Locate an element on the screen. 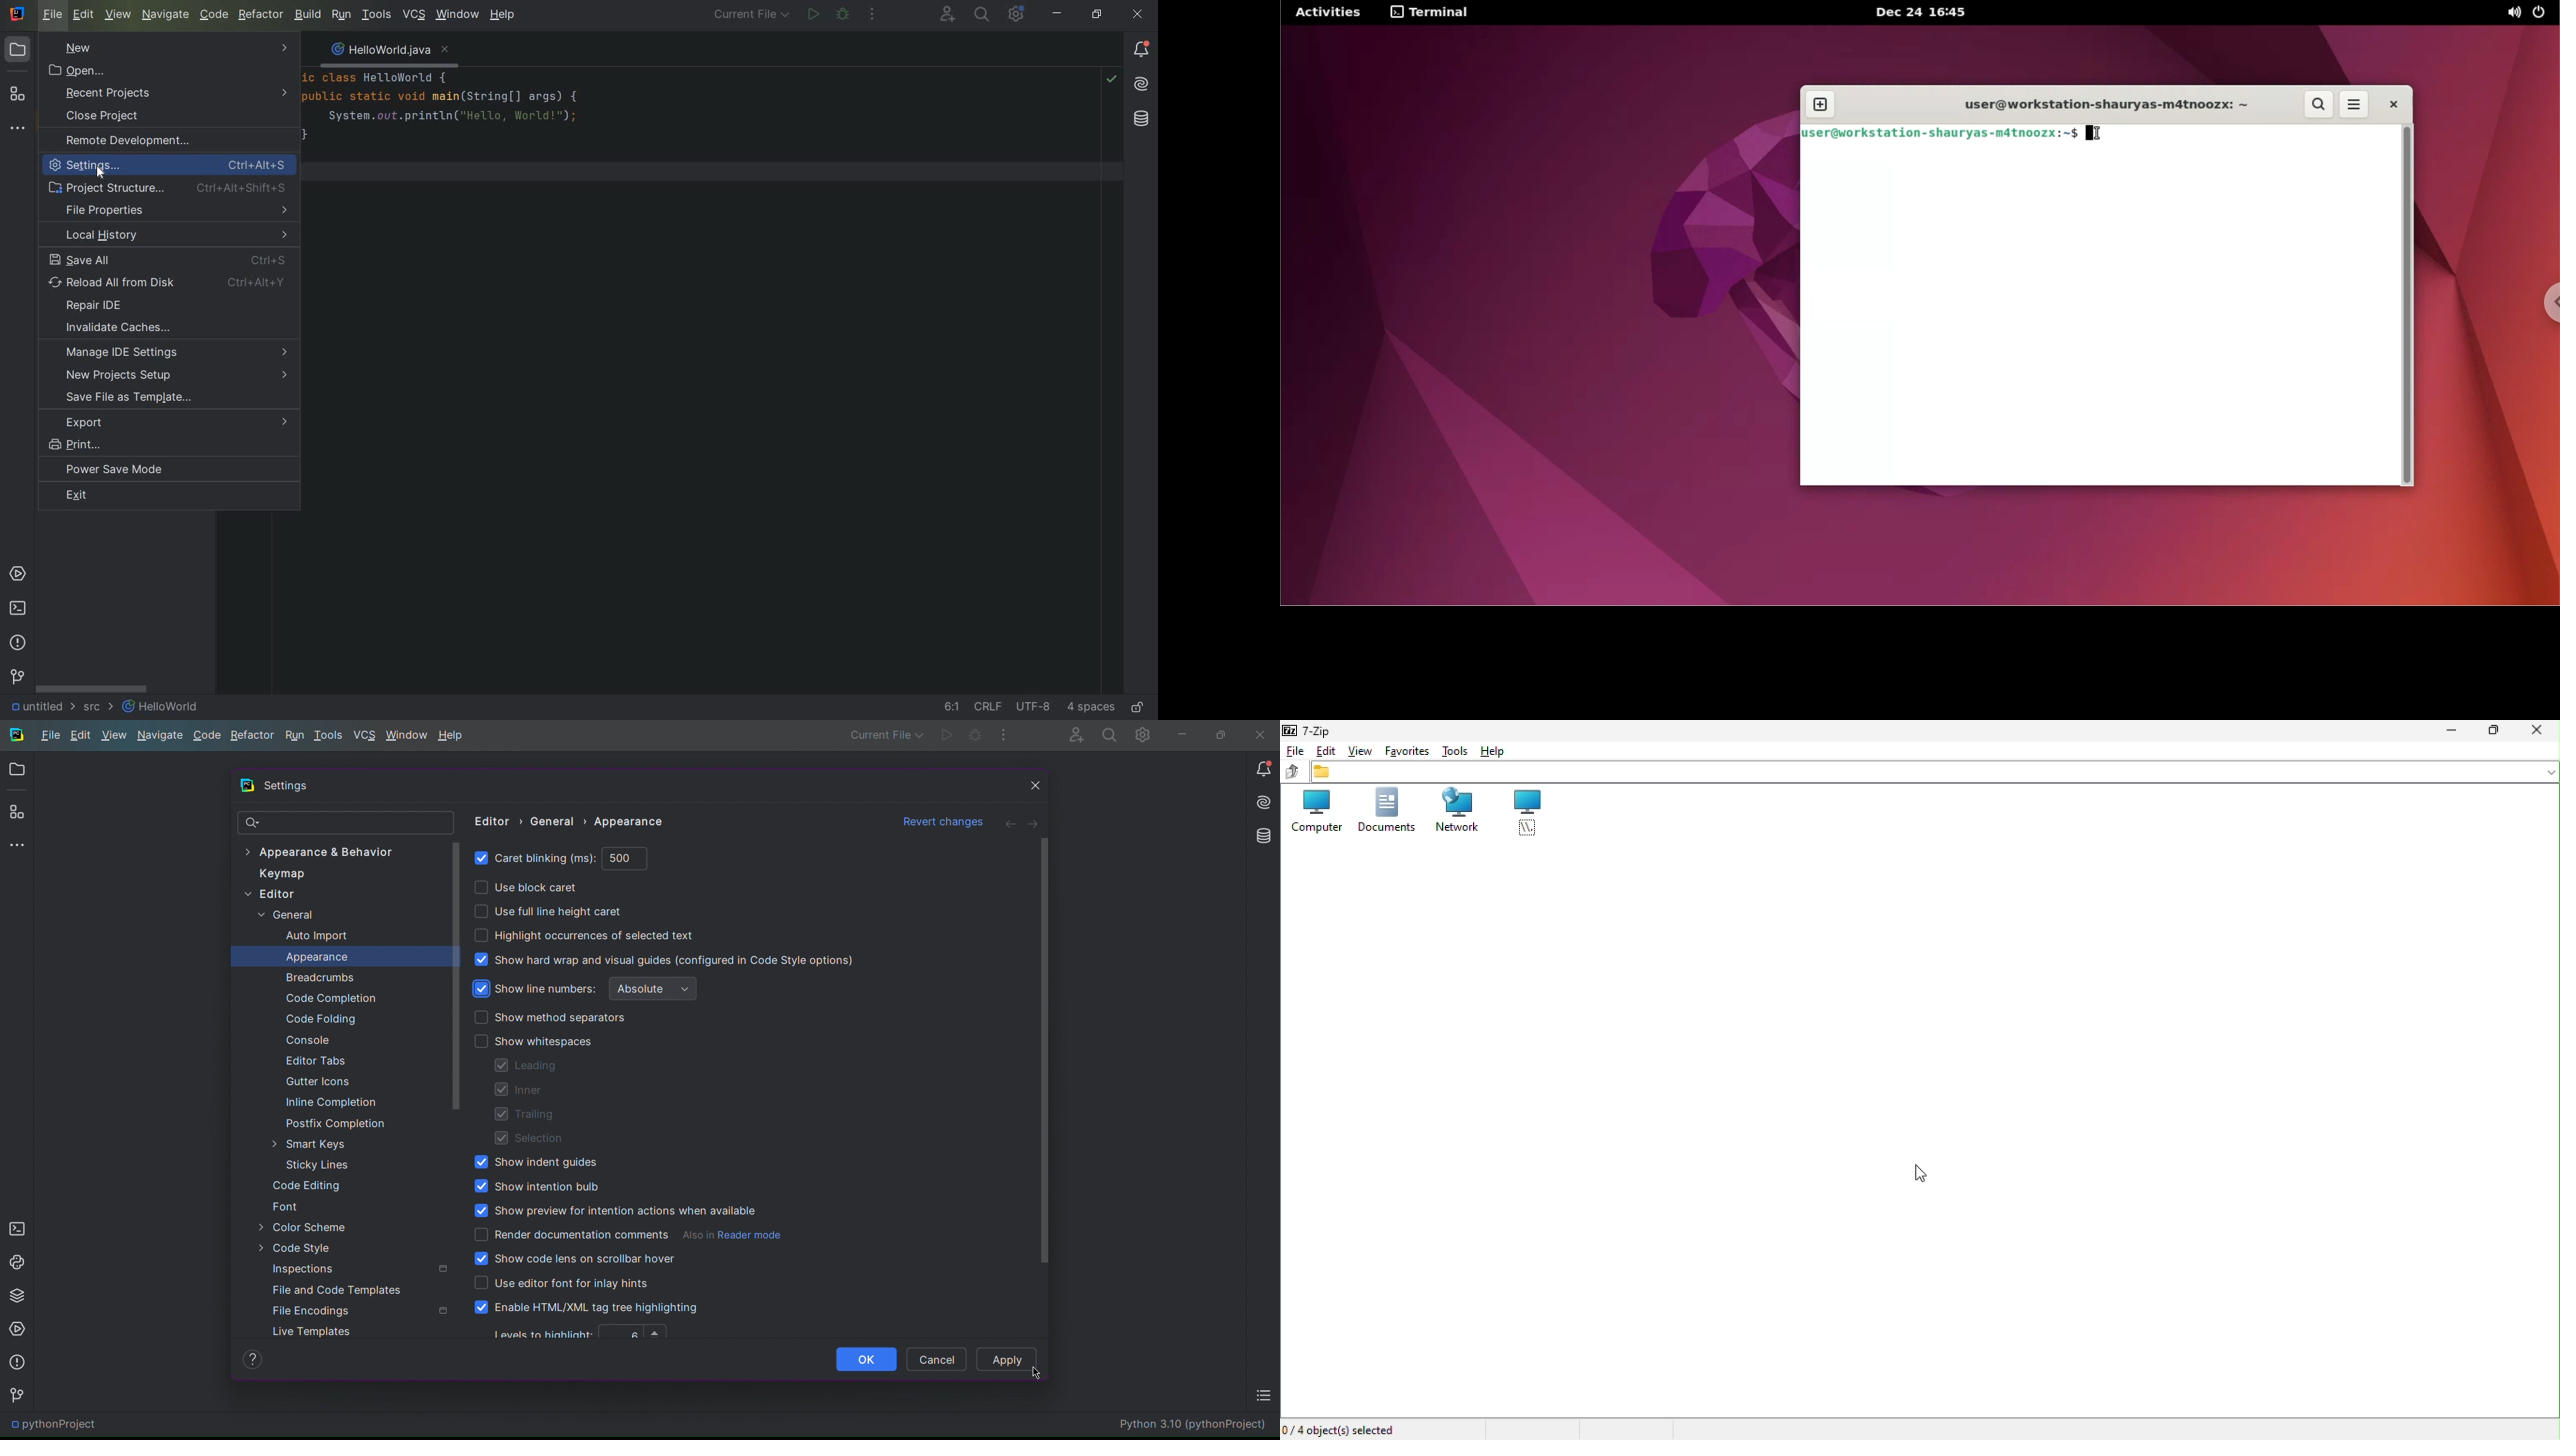 The image size is (2576, 1456). Minimize is located at coordinates (2446, 733).